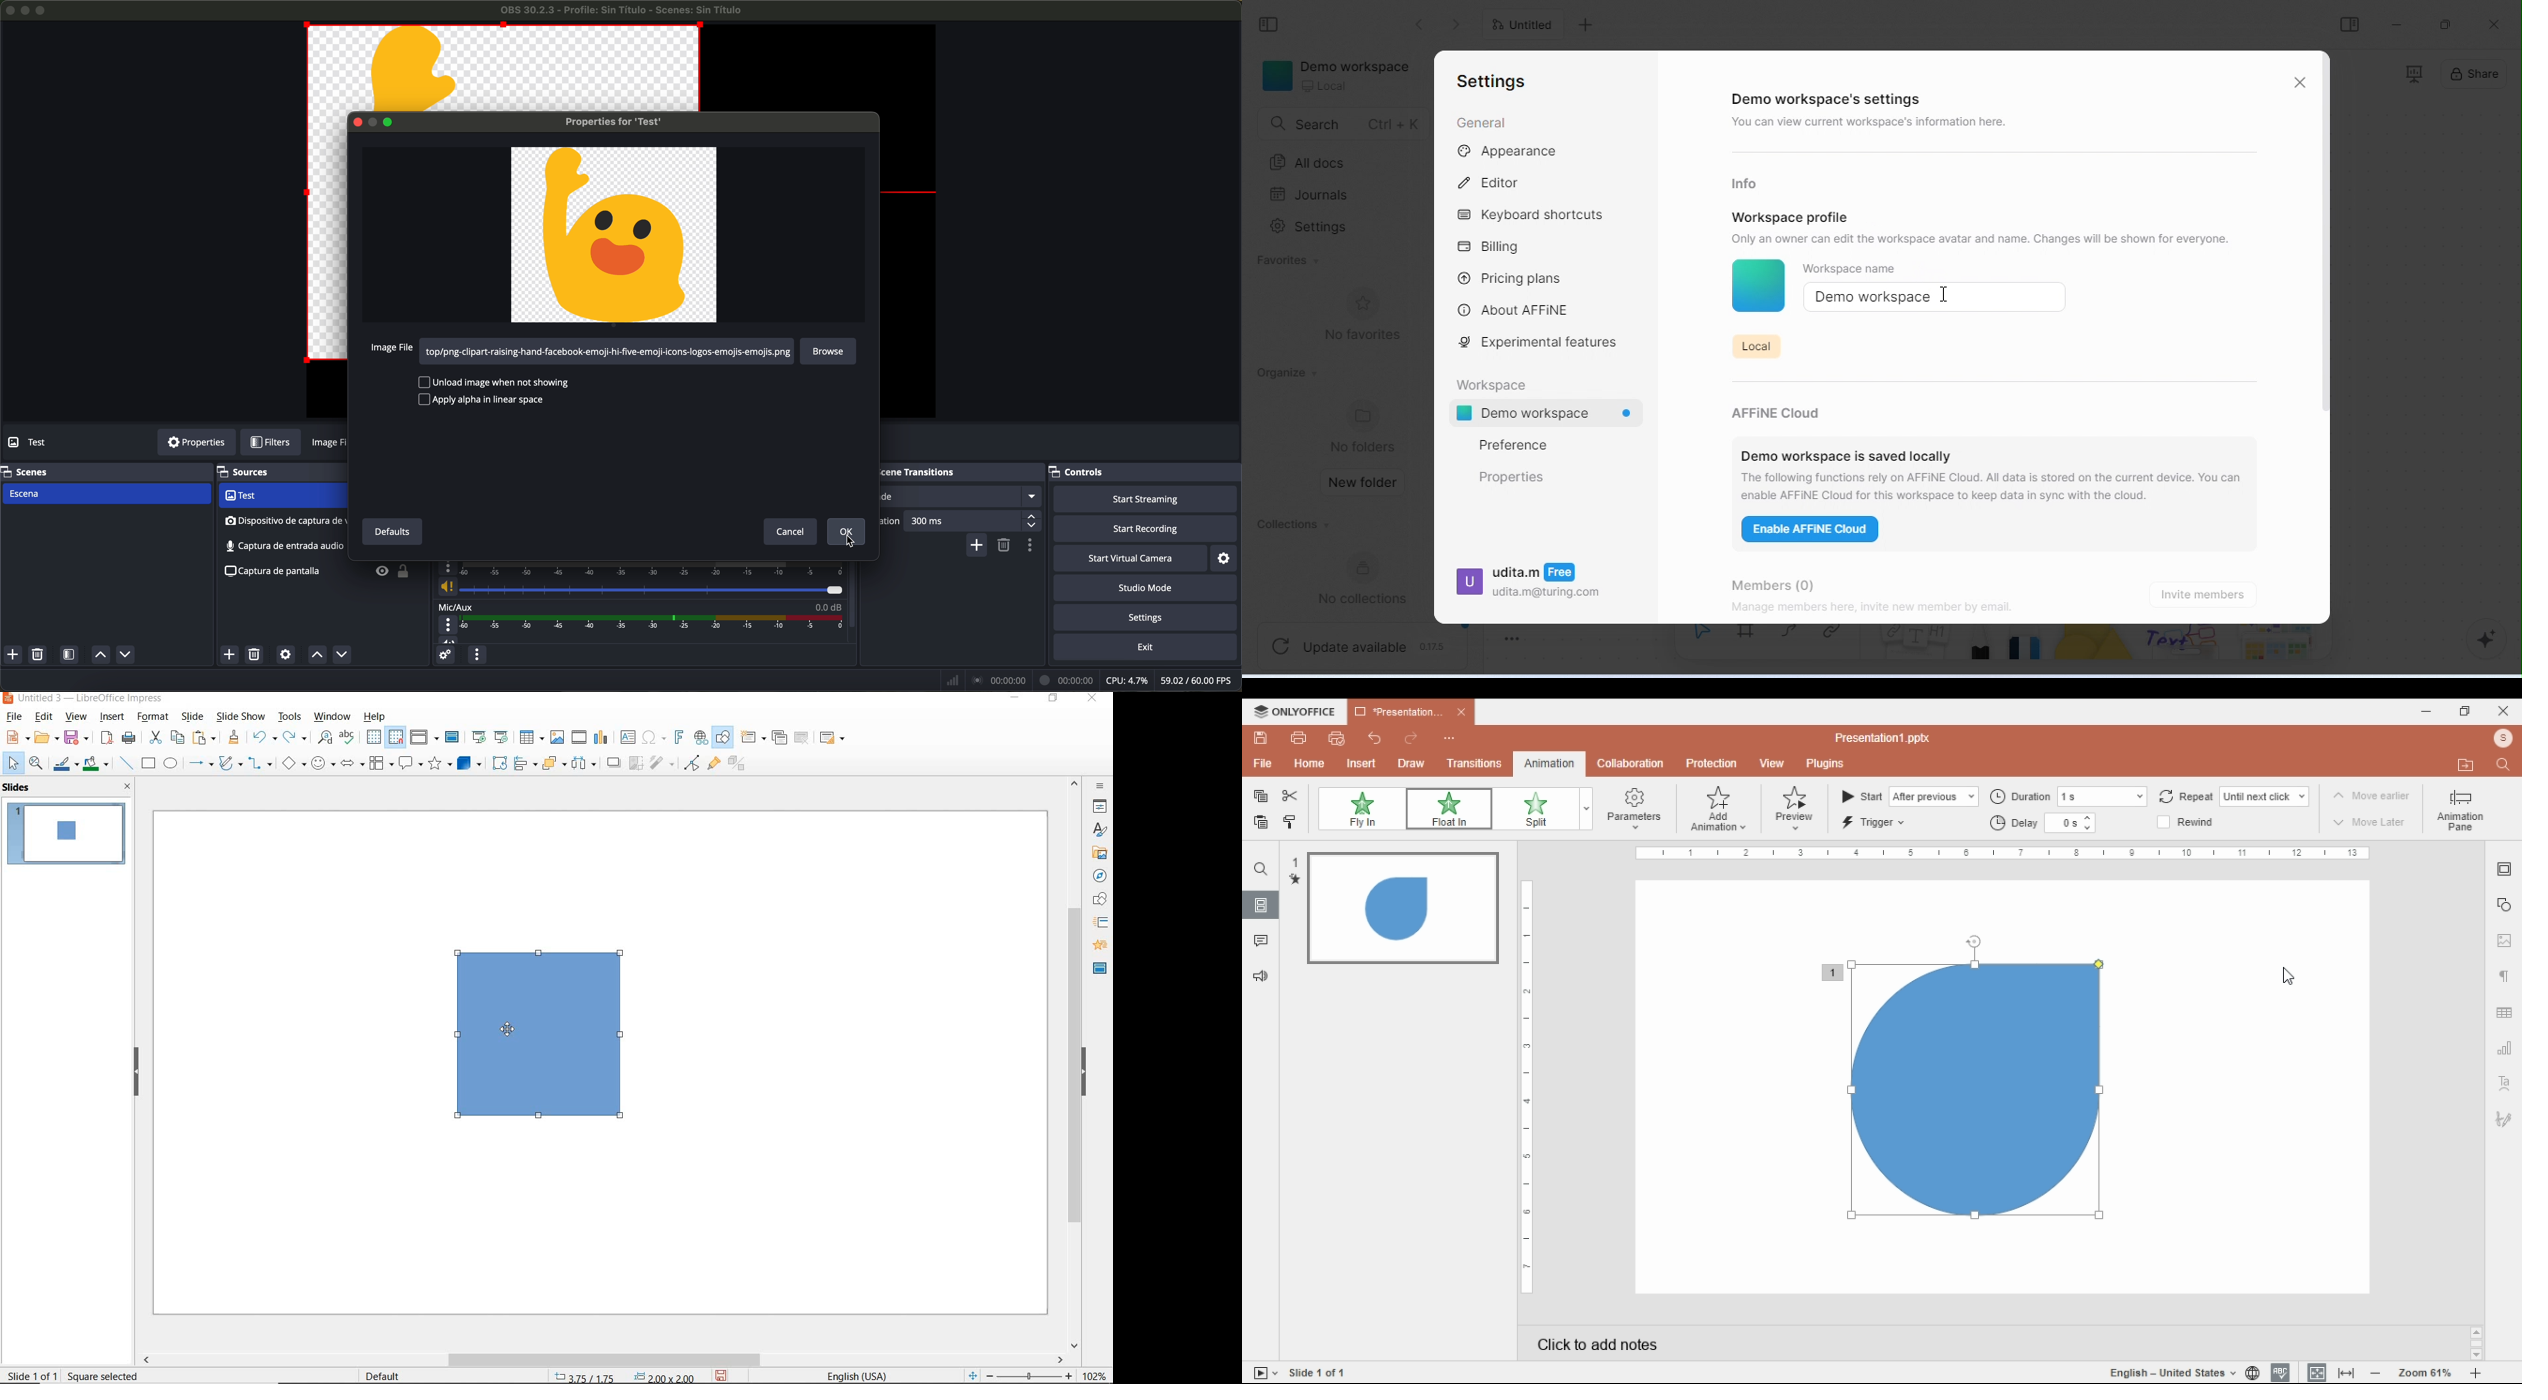 Image resolution: width=2548 pixels, height=1400 pixels. Describe the element at coordinates (1147, 529) in the screenshot. I see `start recording` at that location.